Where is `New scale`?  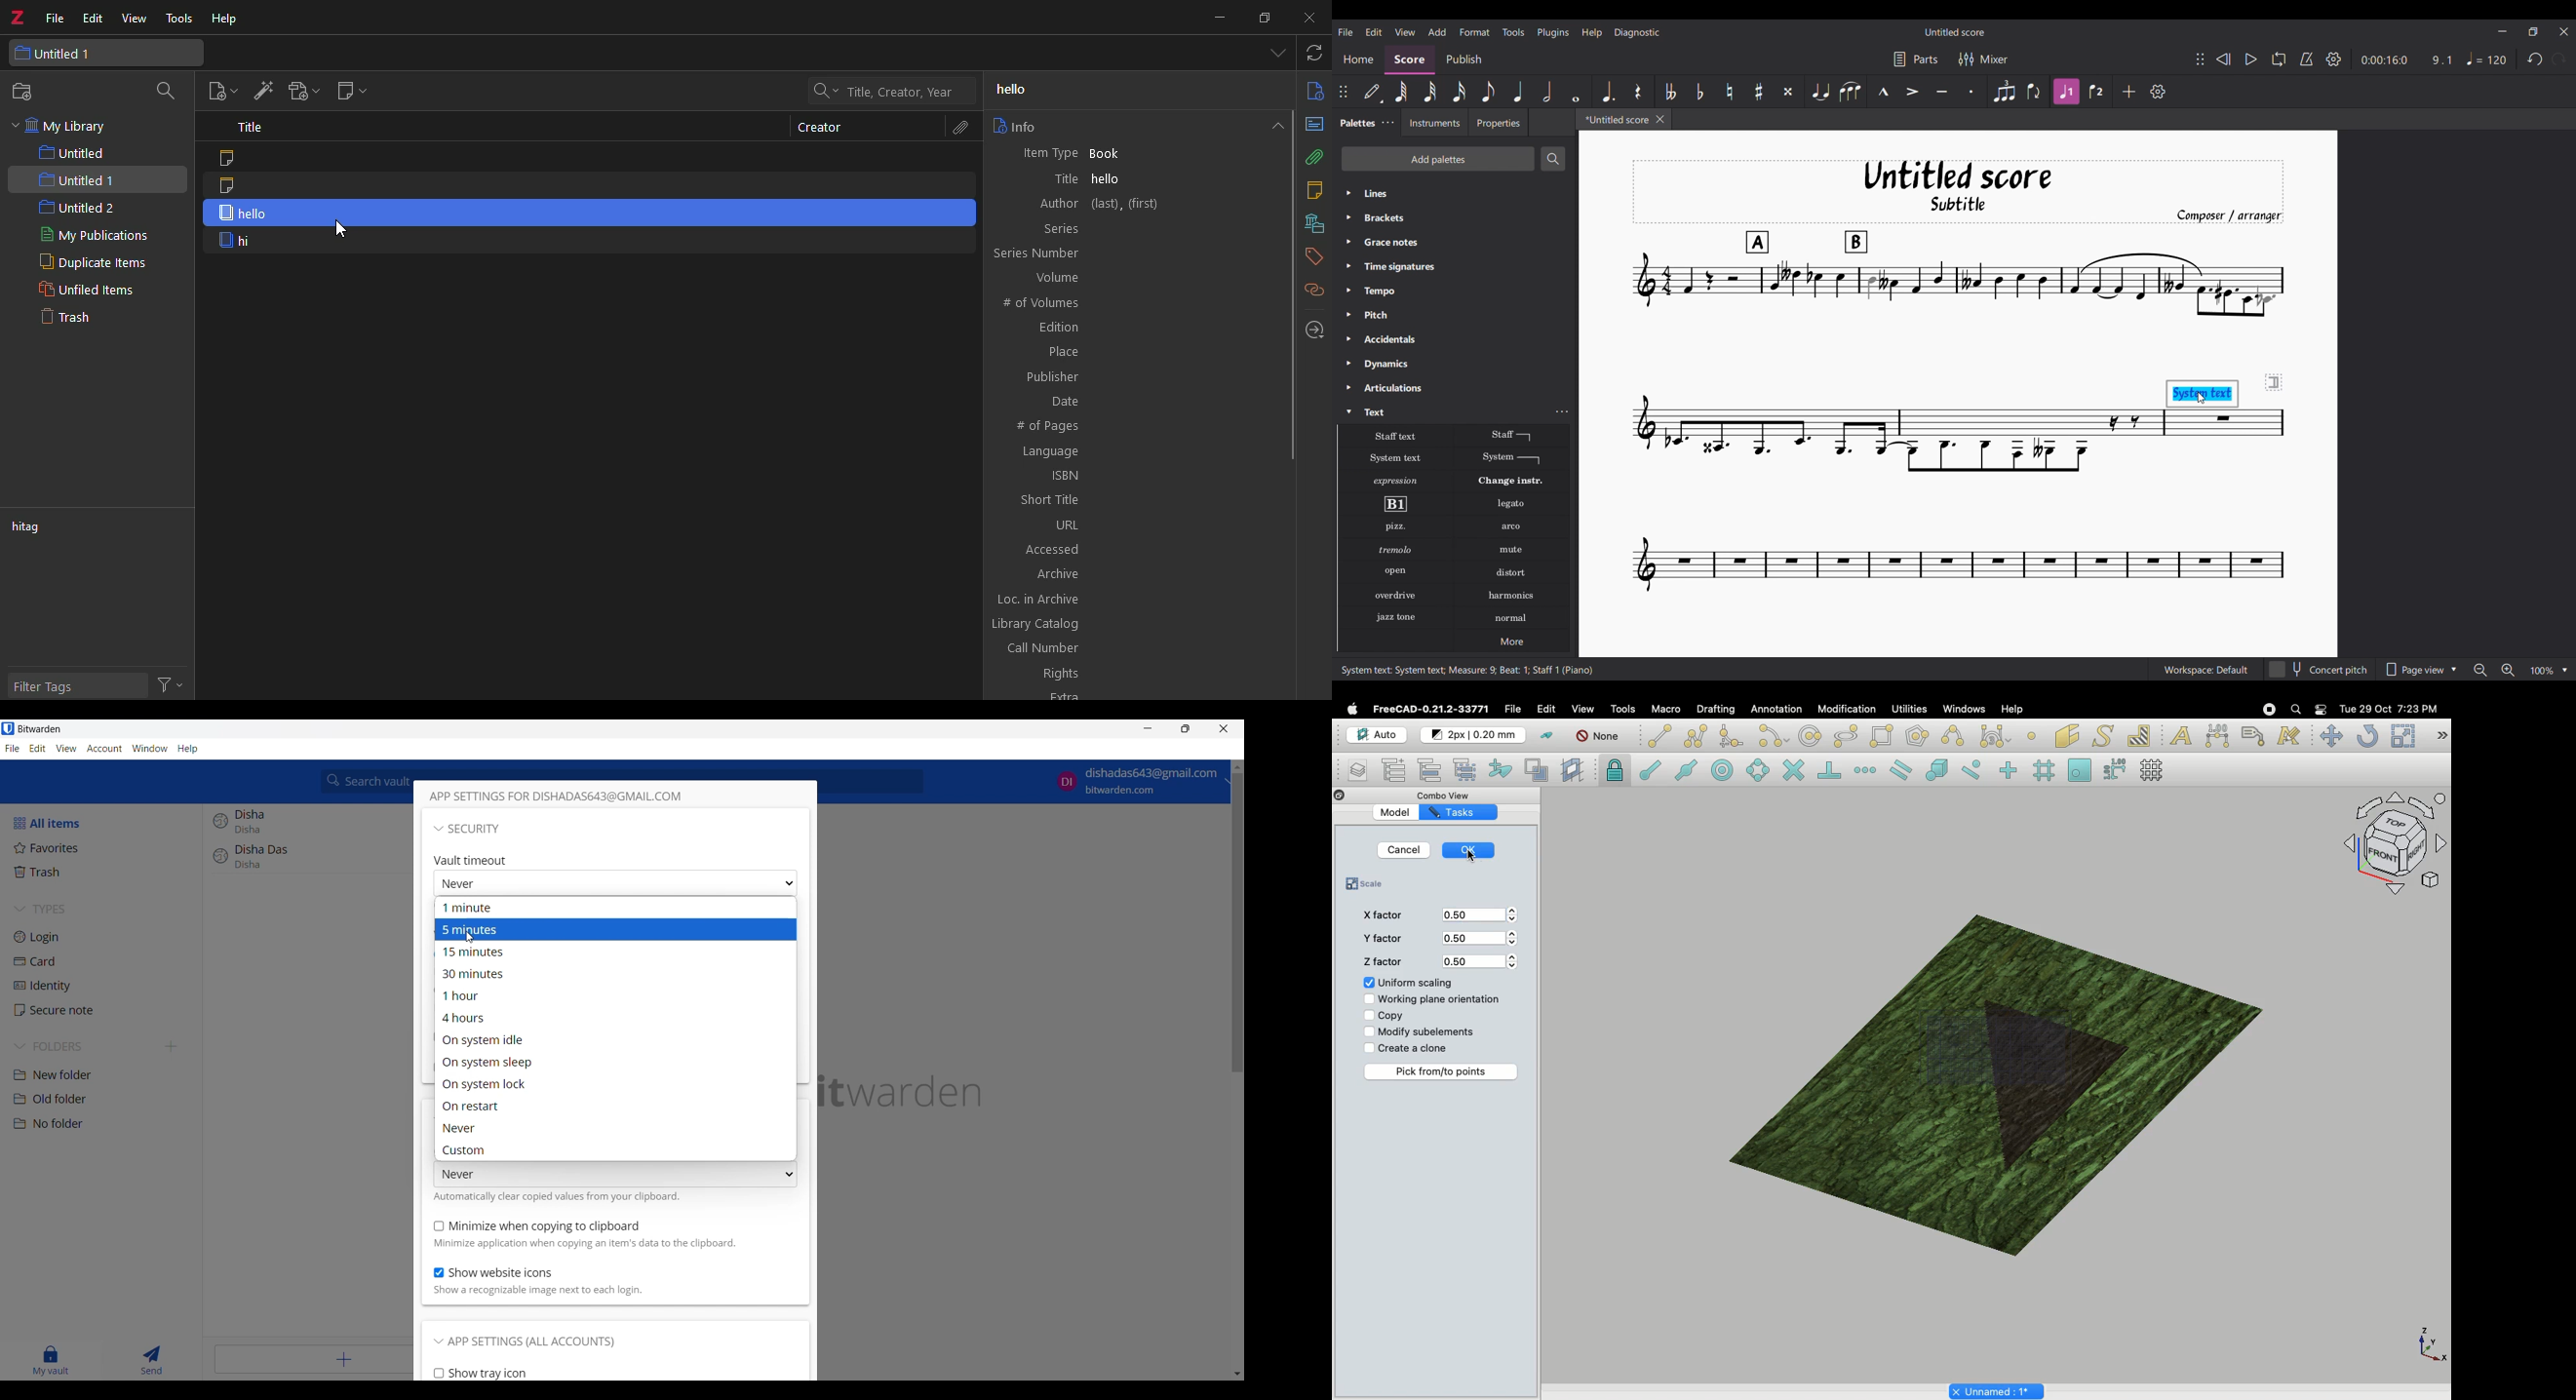 New scale is located at coordinates (2048, 1086).